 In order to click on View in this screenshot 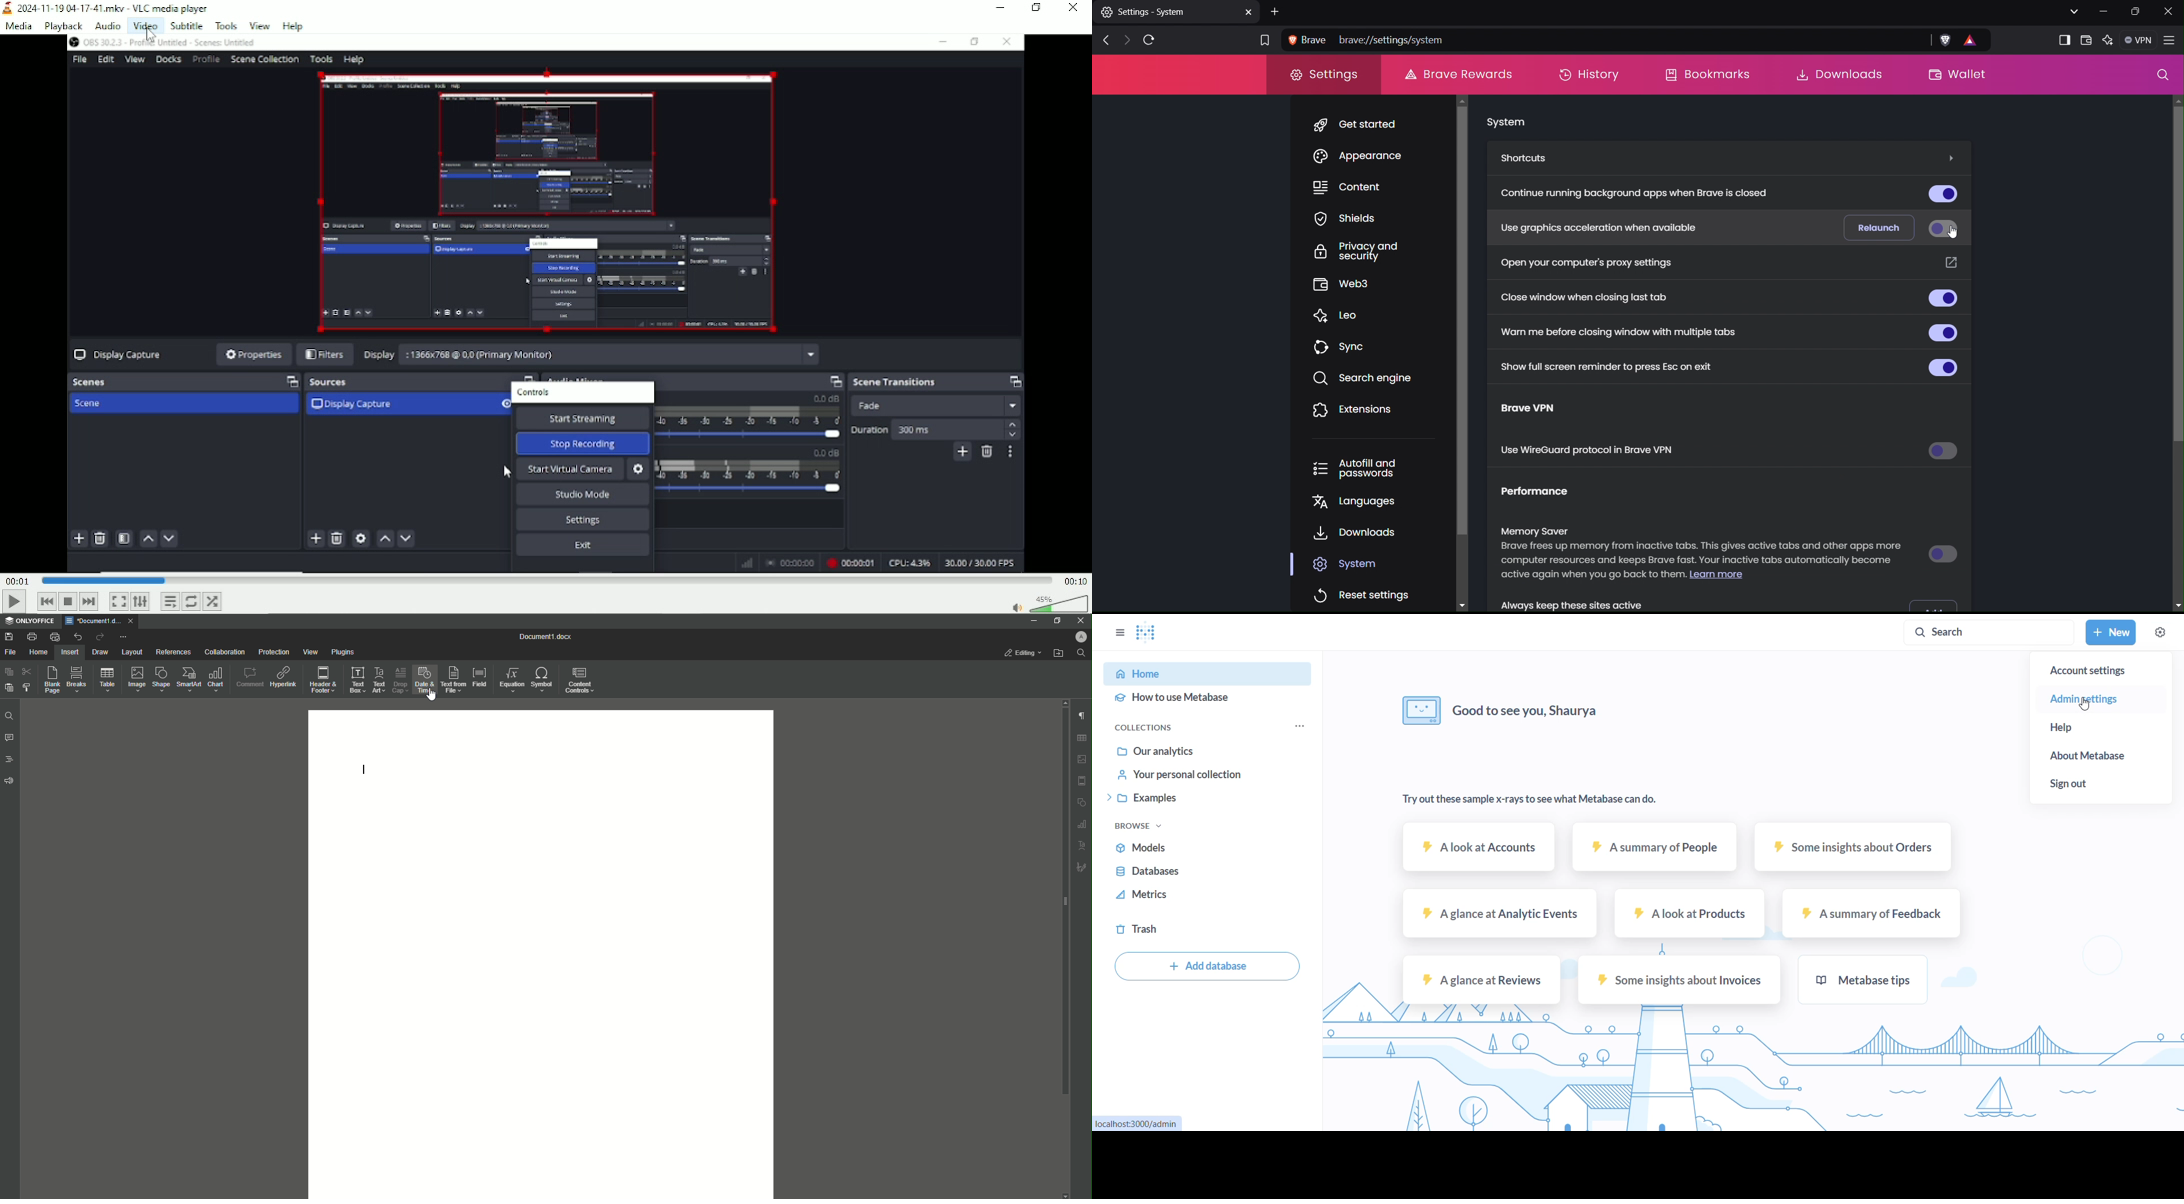, I will do `click(307, 652)`.